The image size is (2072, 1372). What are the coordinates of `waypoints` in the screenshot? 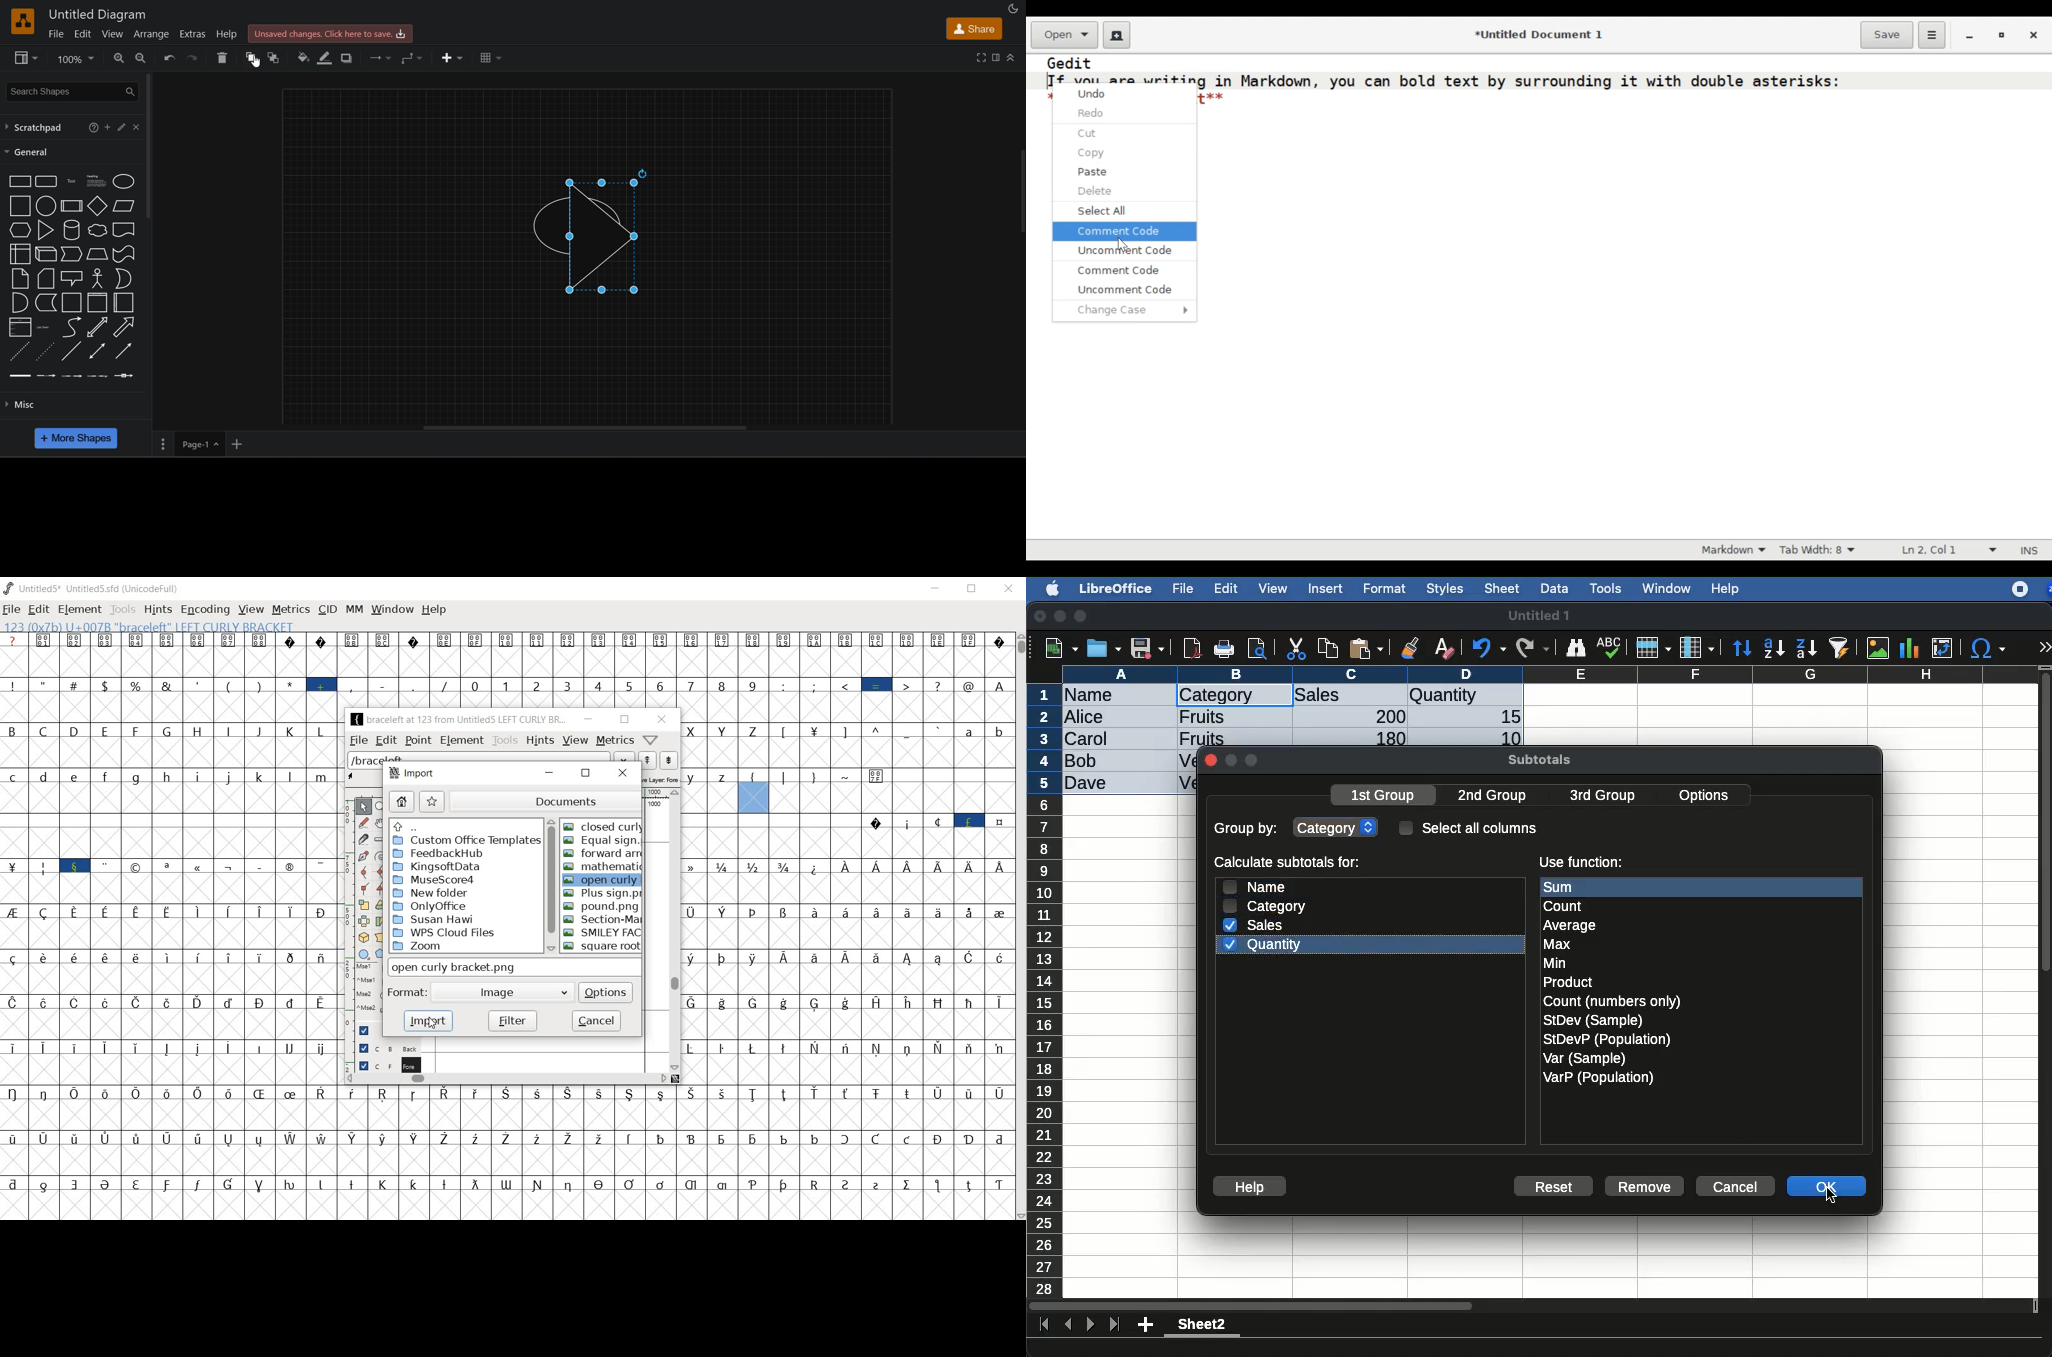 It's located at (416, 59).